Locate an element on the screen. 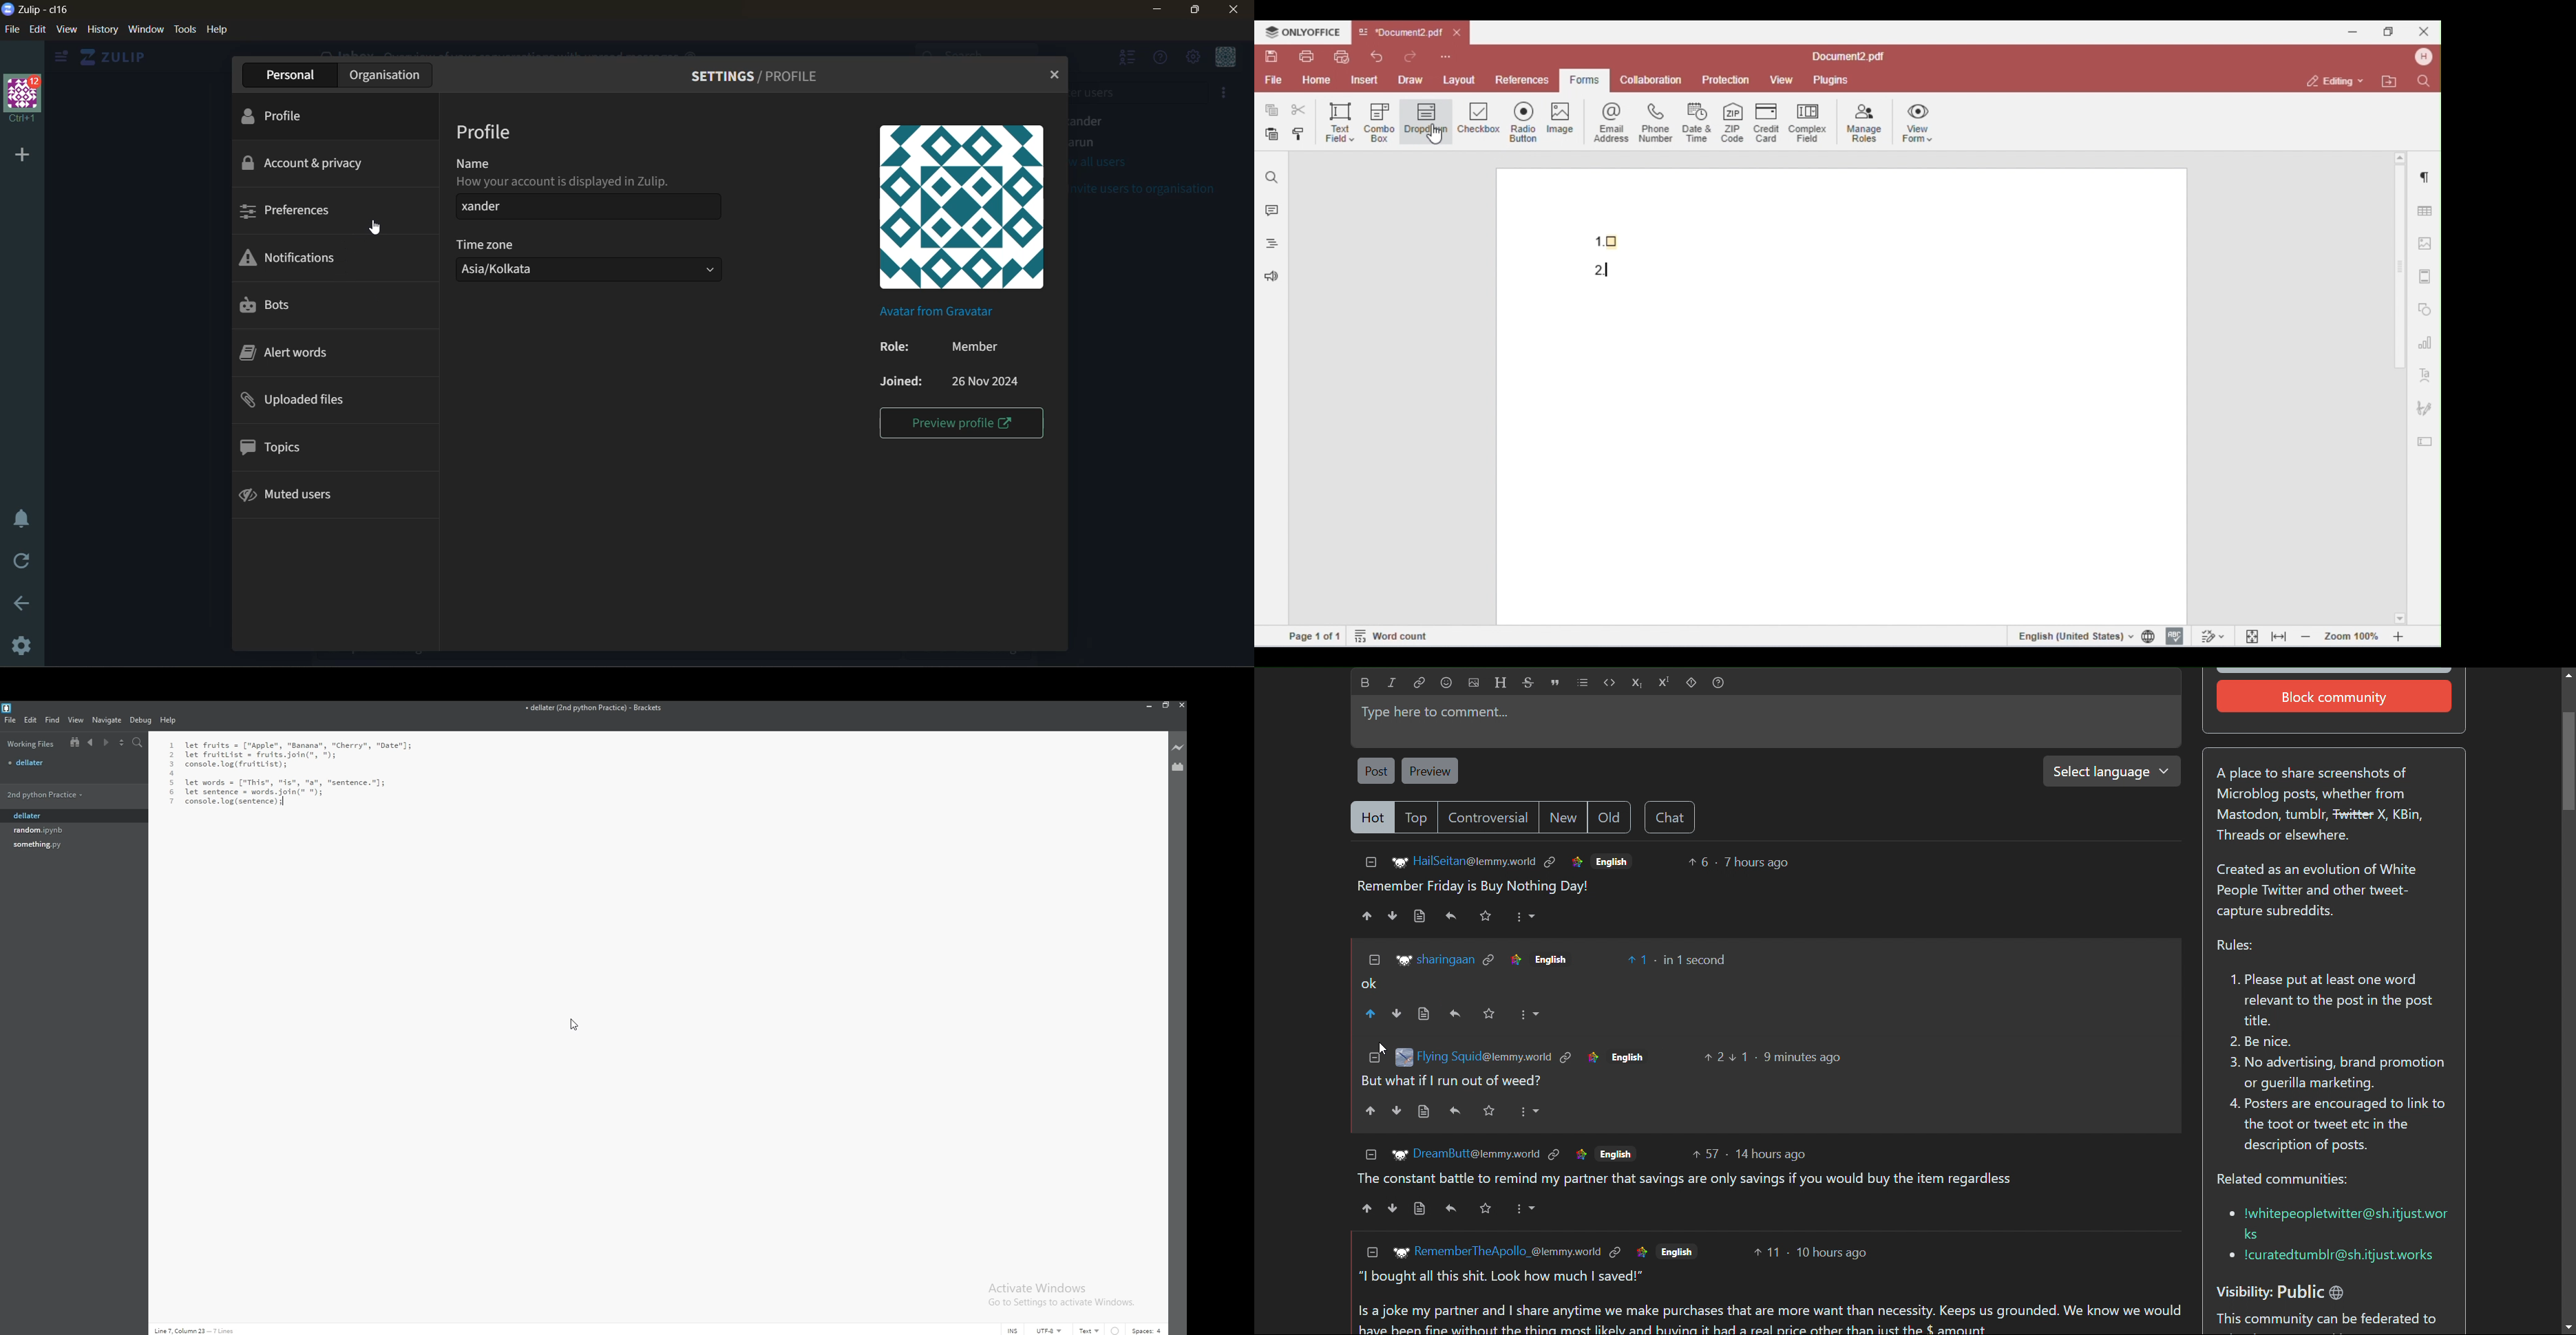 The height and width of the screenshot is (1344, 2576). upload image is located at coordinates (1474, 683).